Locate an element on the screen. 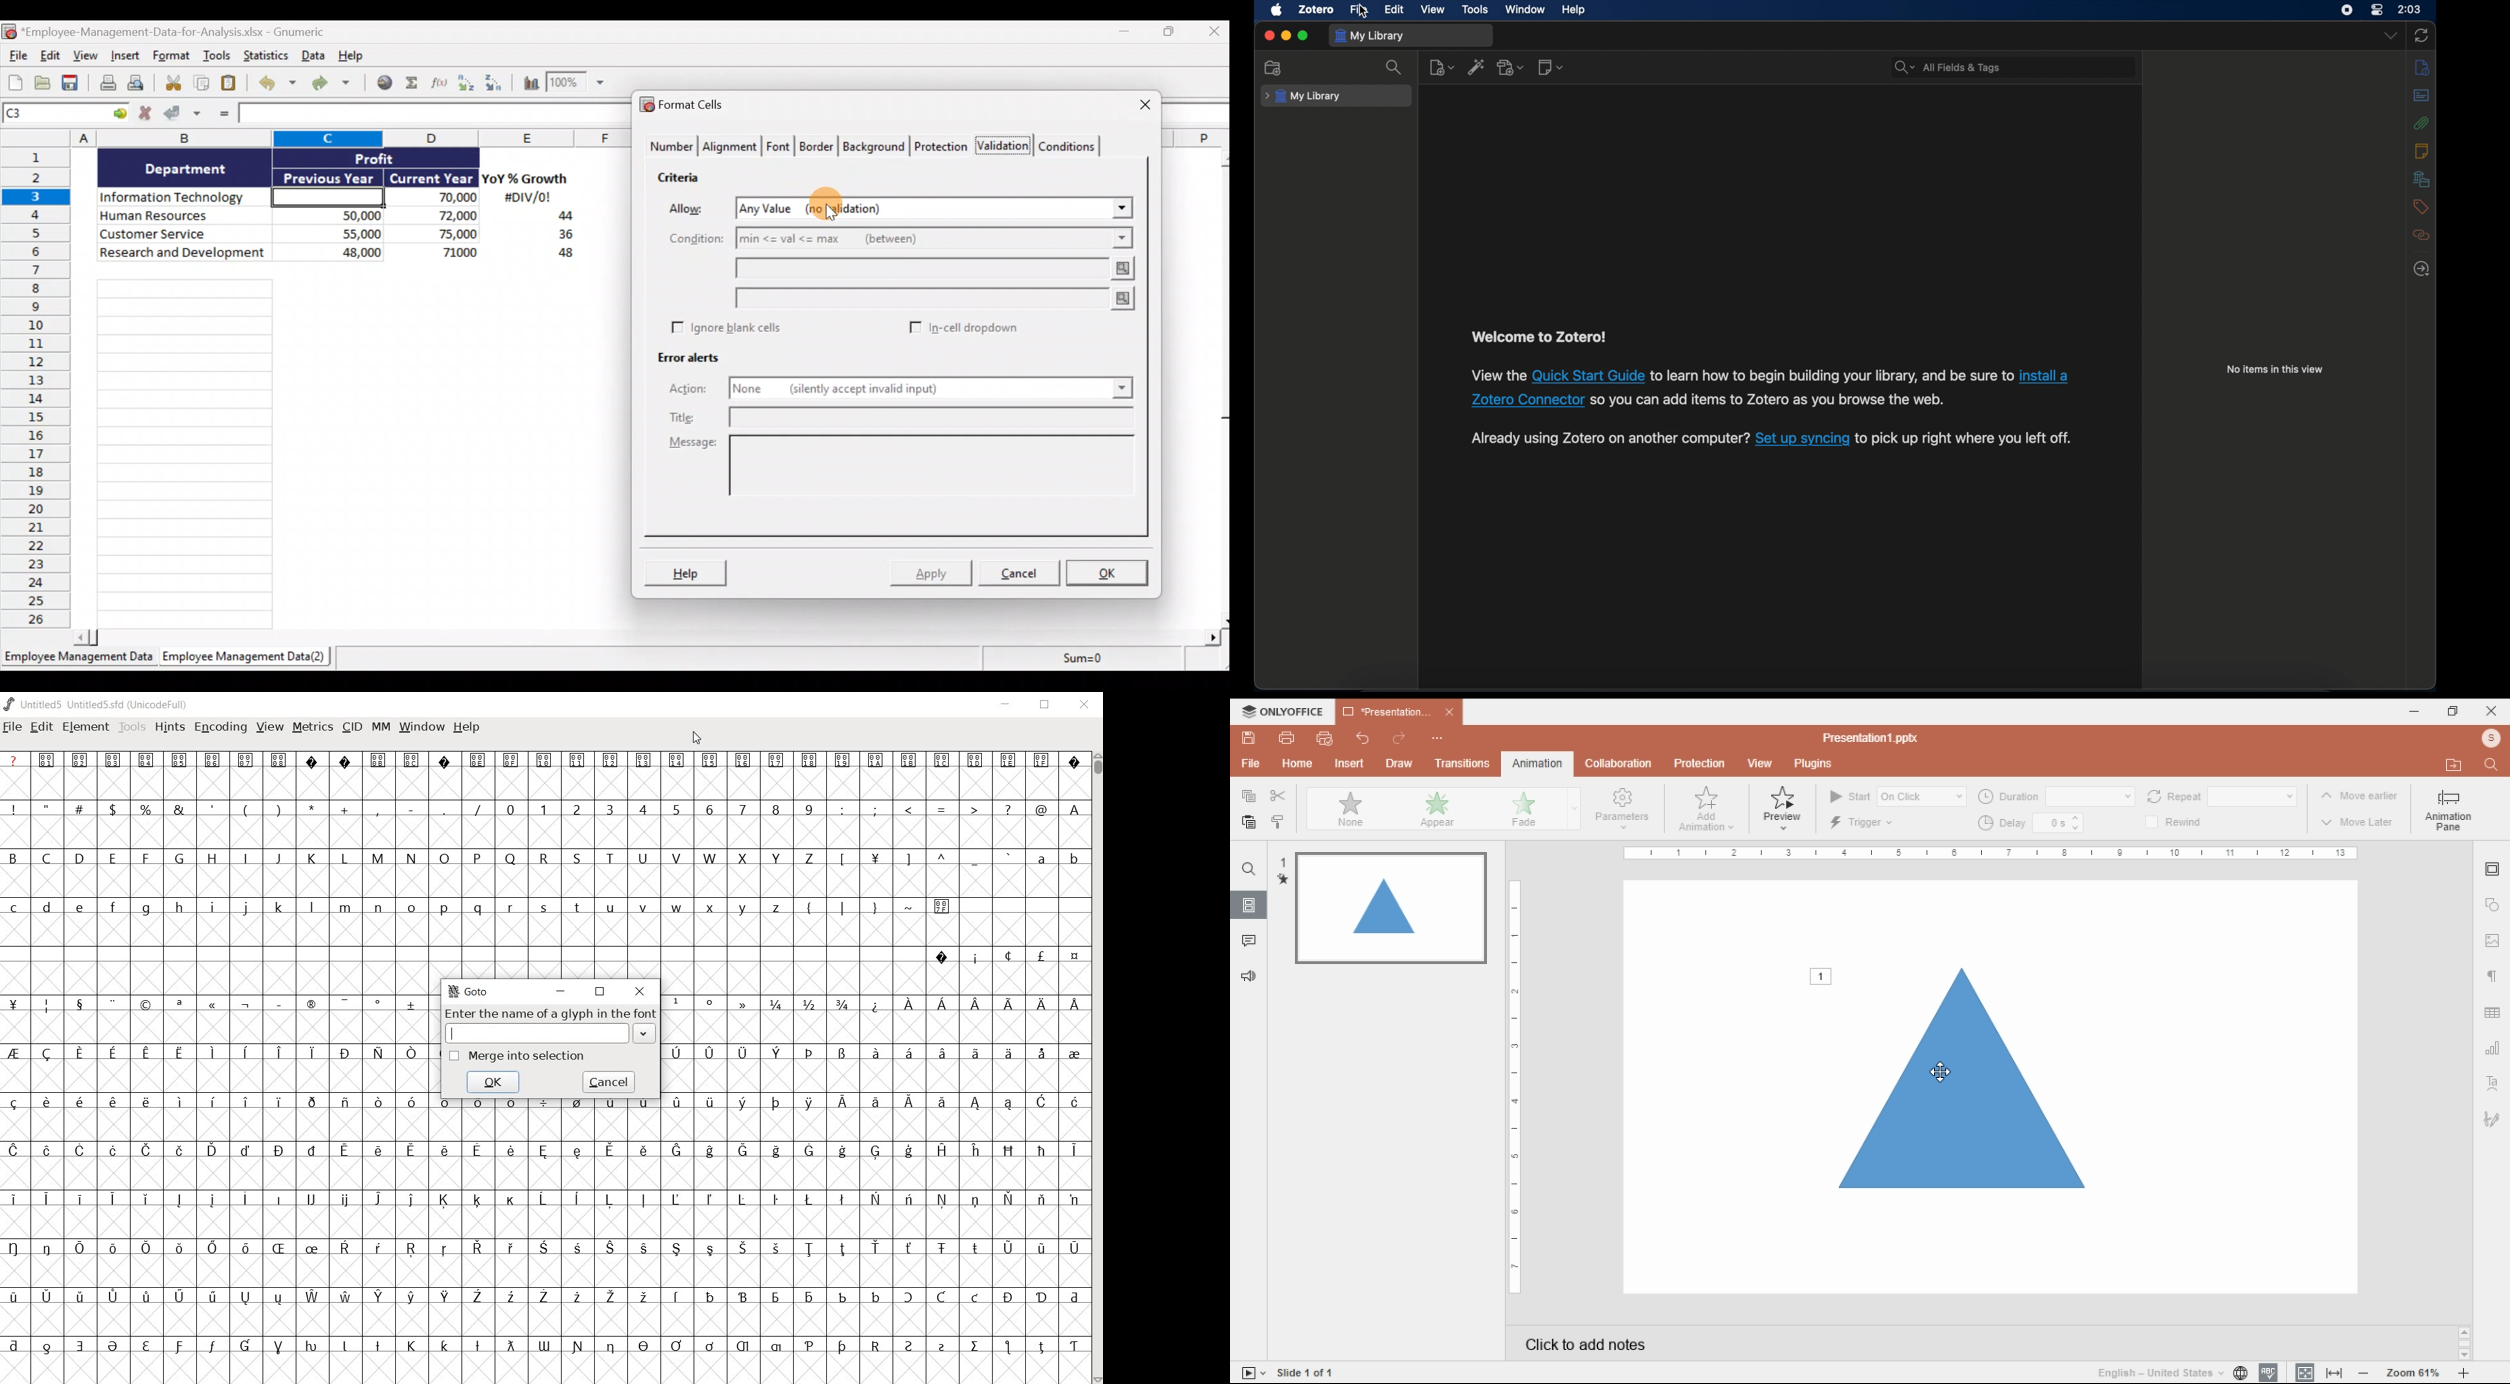 This screenshot has width=2520, height=1400. Statistics is located at coordinates (265, 55).